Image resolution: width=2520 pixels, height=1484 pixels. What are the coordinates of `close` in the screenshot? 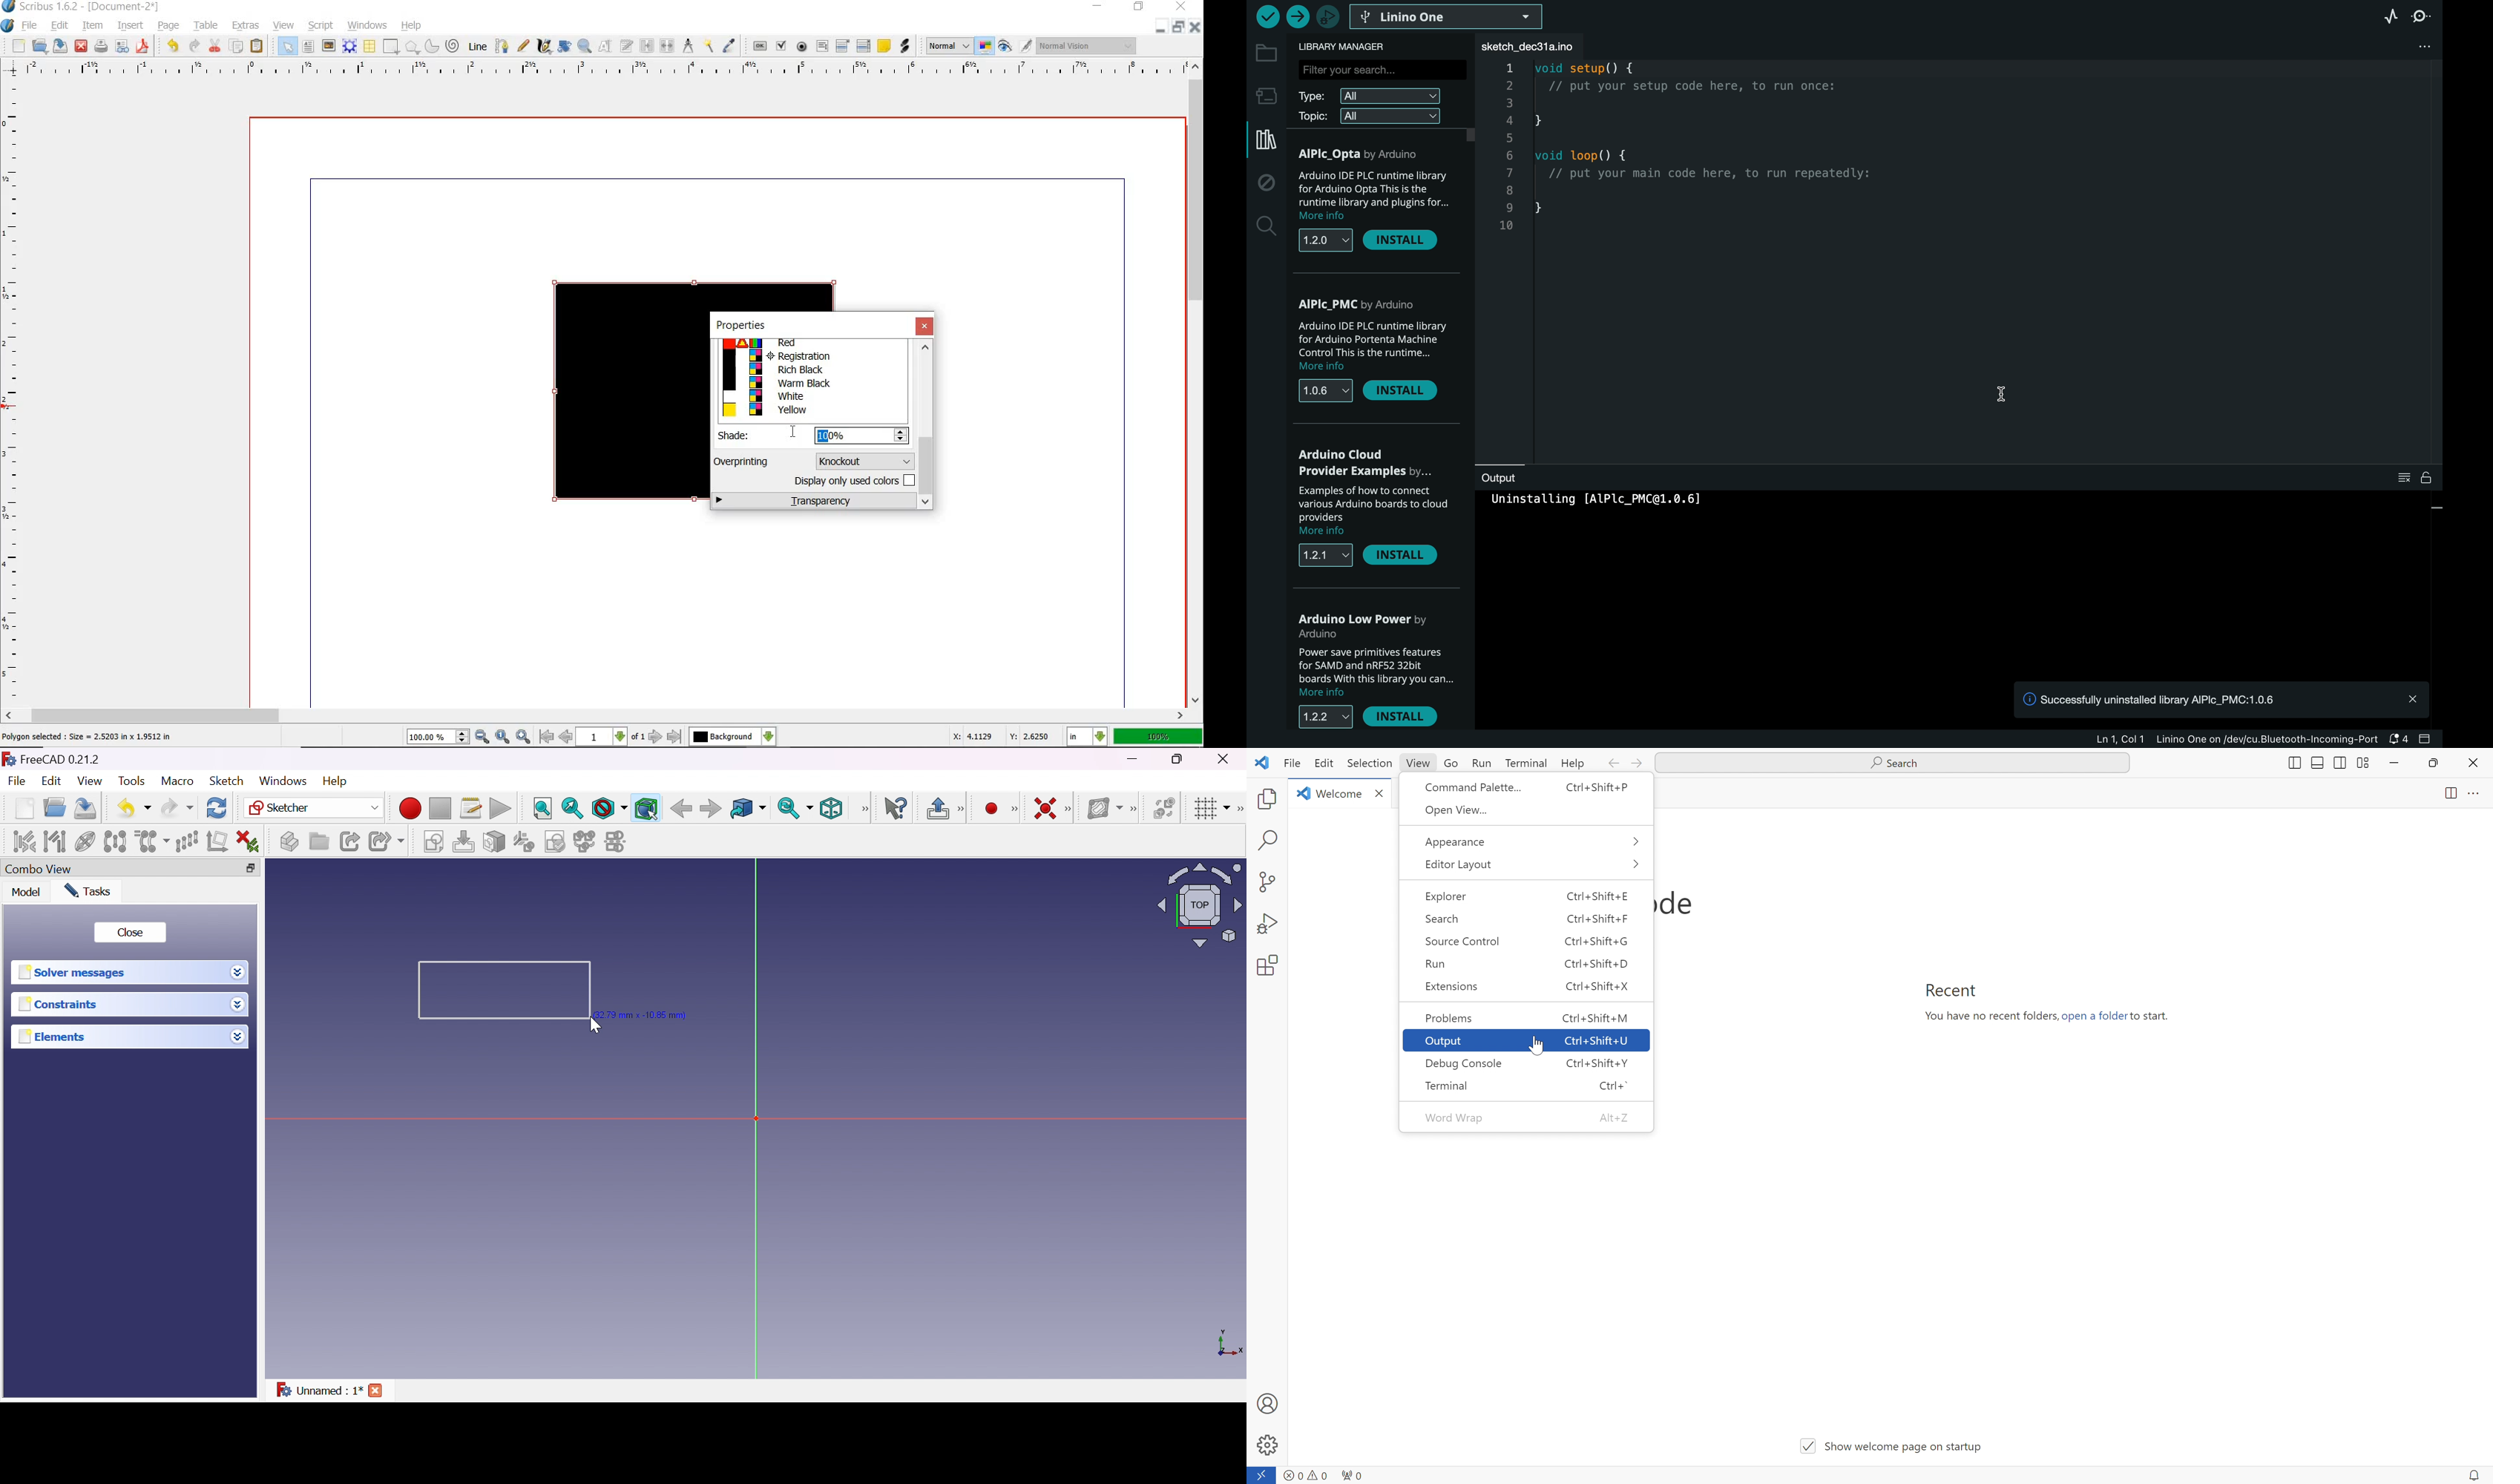 It's located at (926, 327).